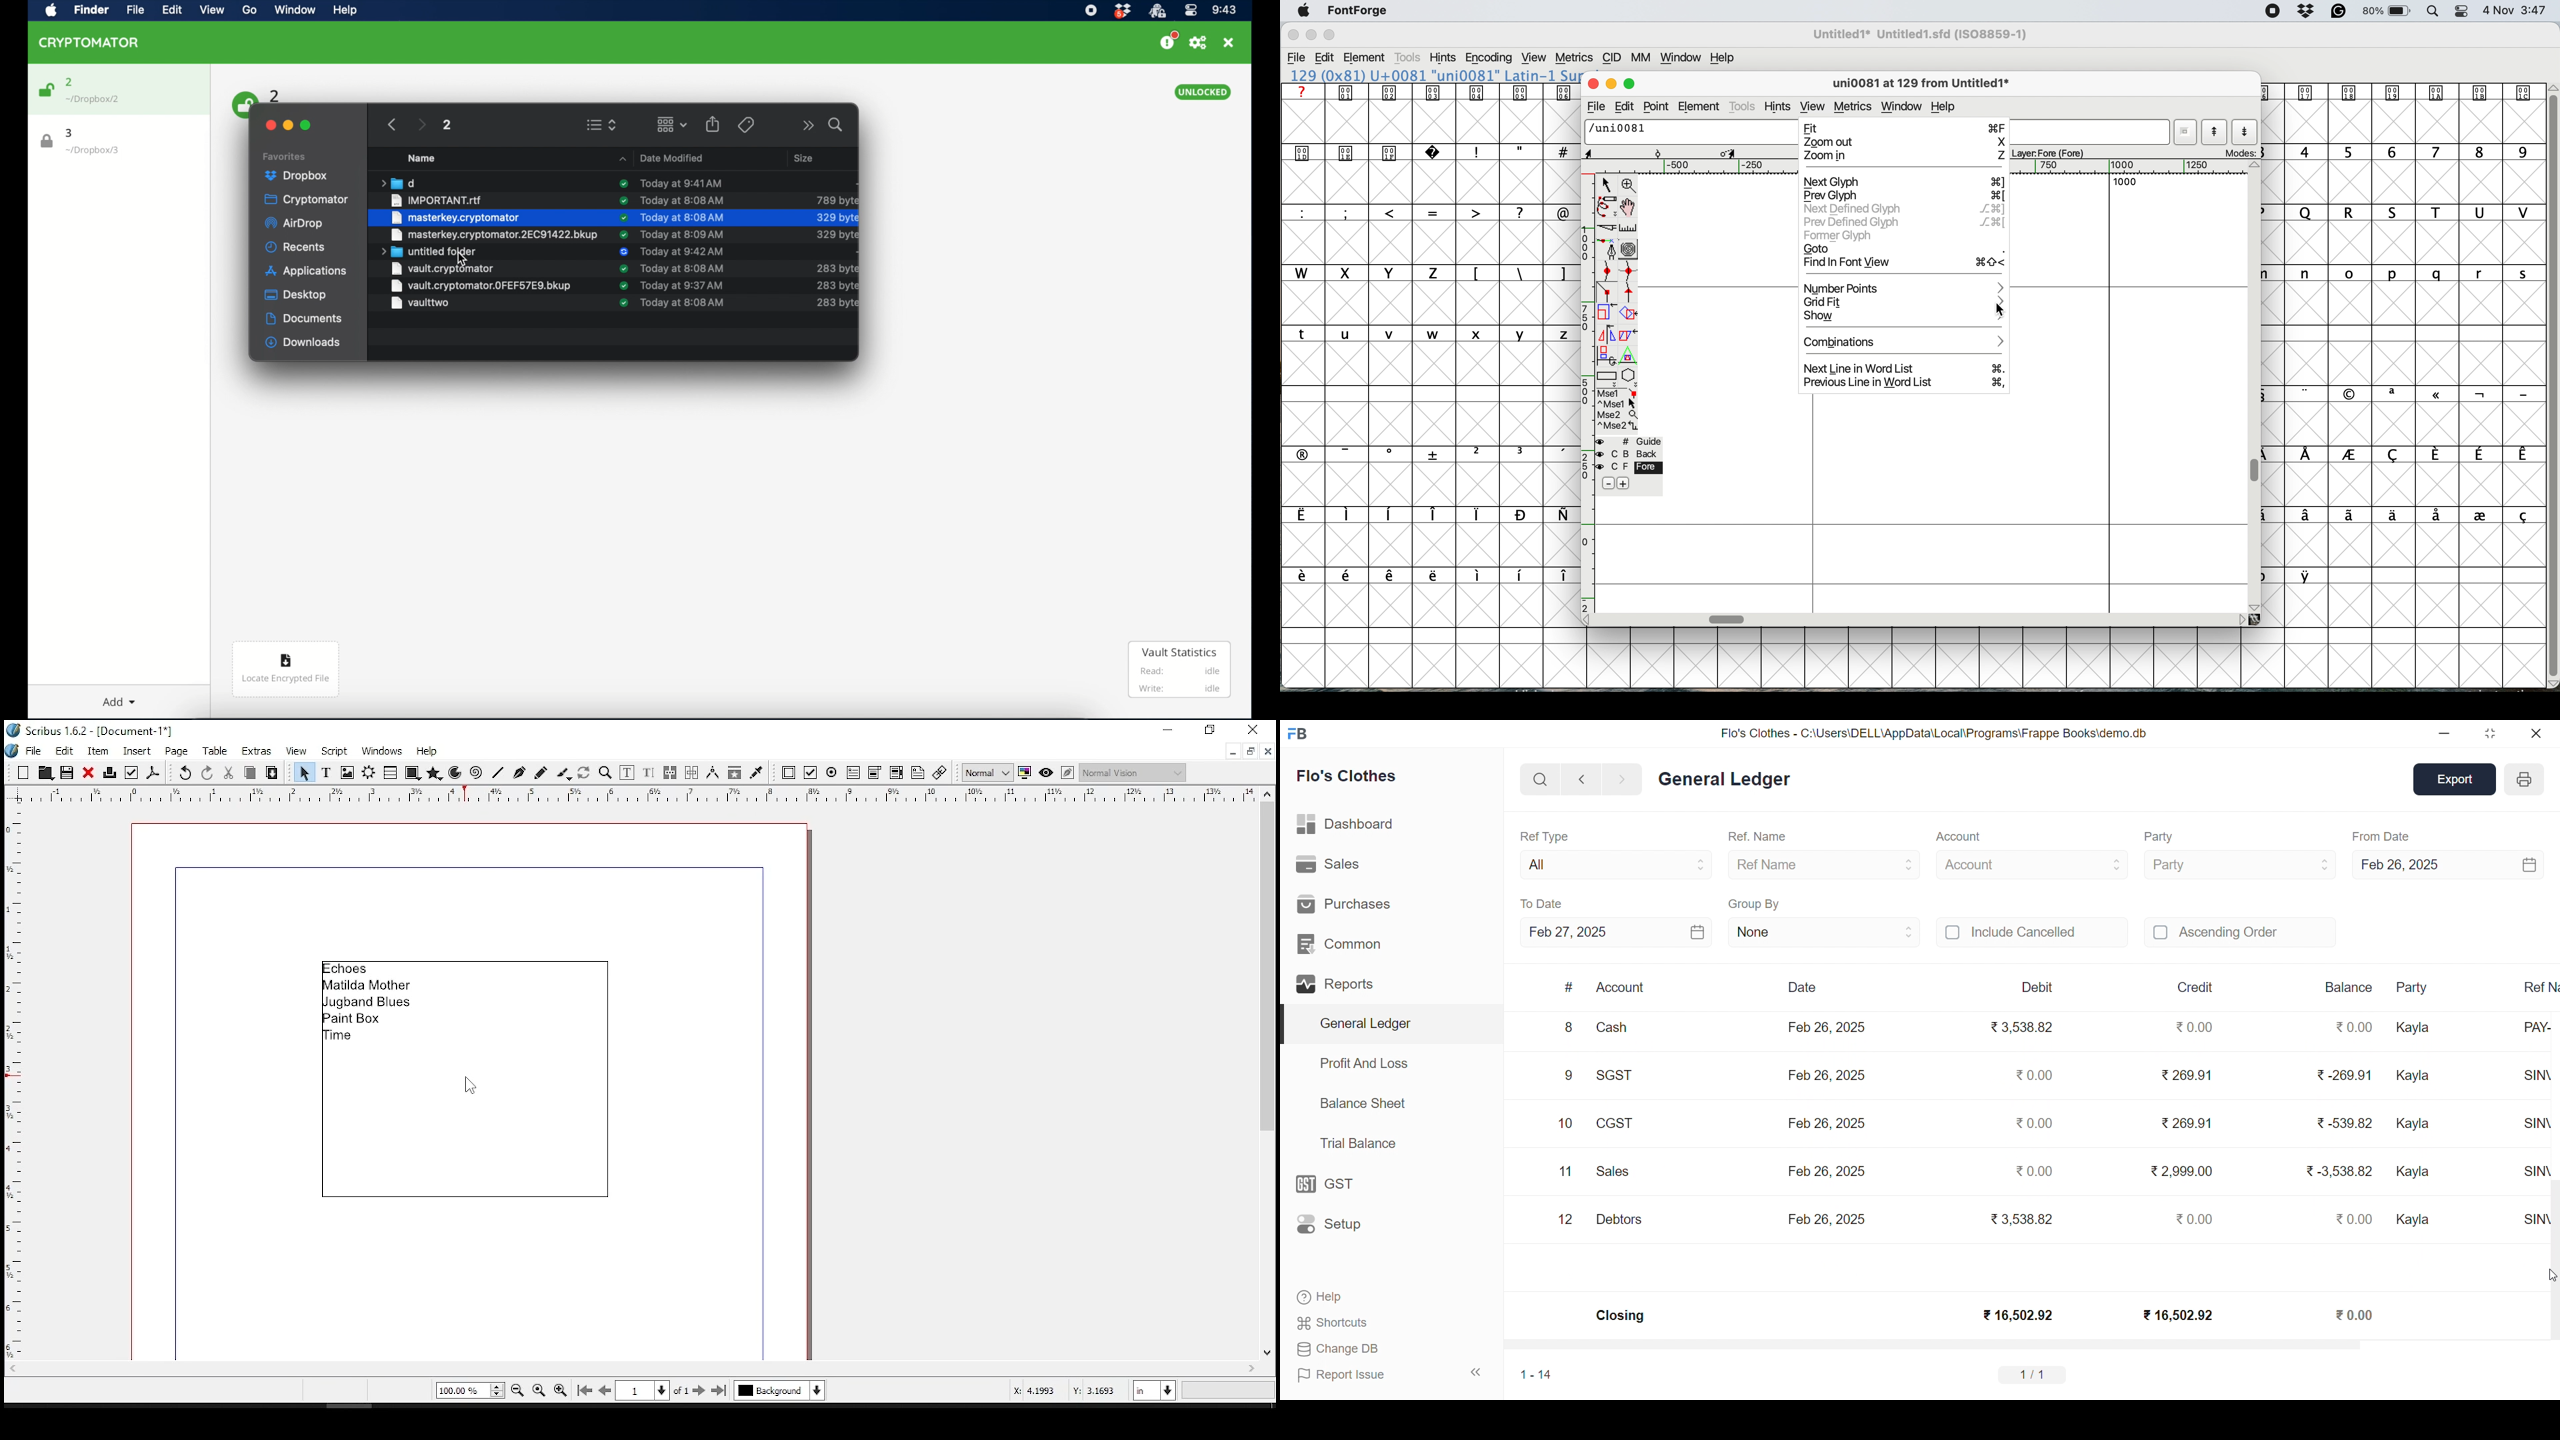  Describe the element at coordinates (2356, 1314) in the screenshot. I see `₹ 0.00` at that location.